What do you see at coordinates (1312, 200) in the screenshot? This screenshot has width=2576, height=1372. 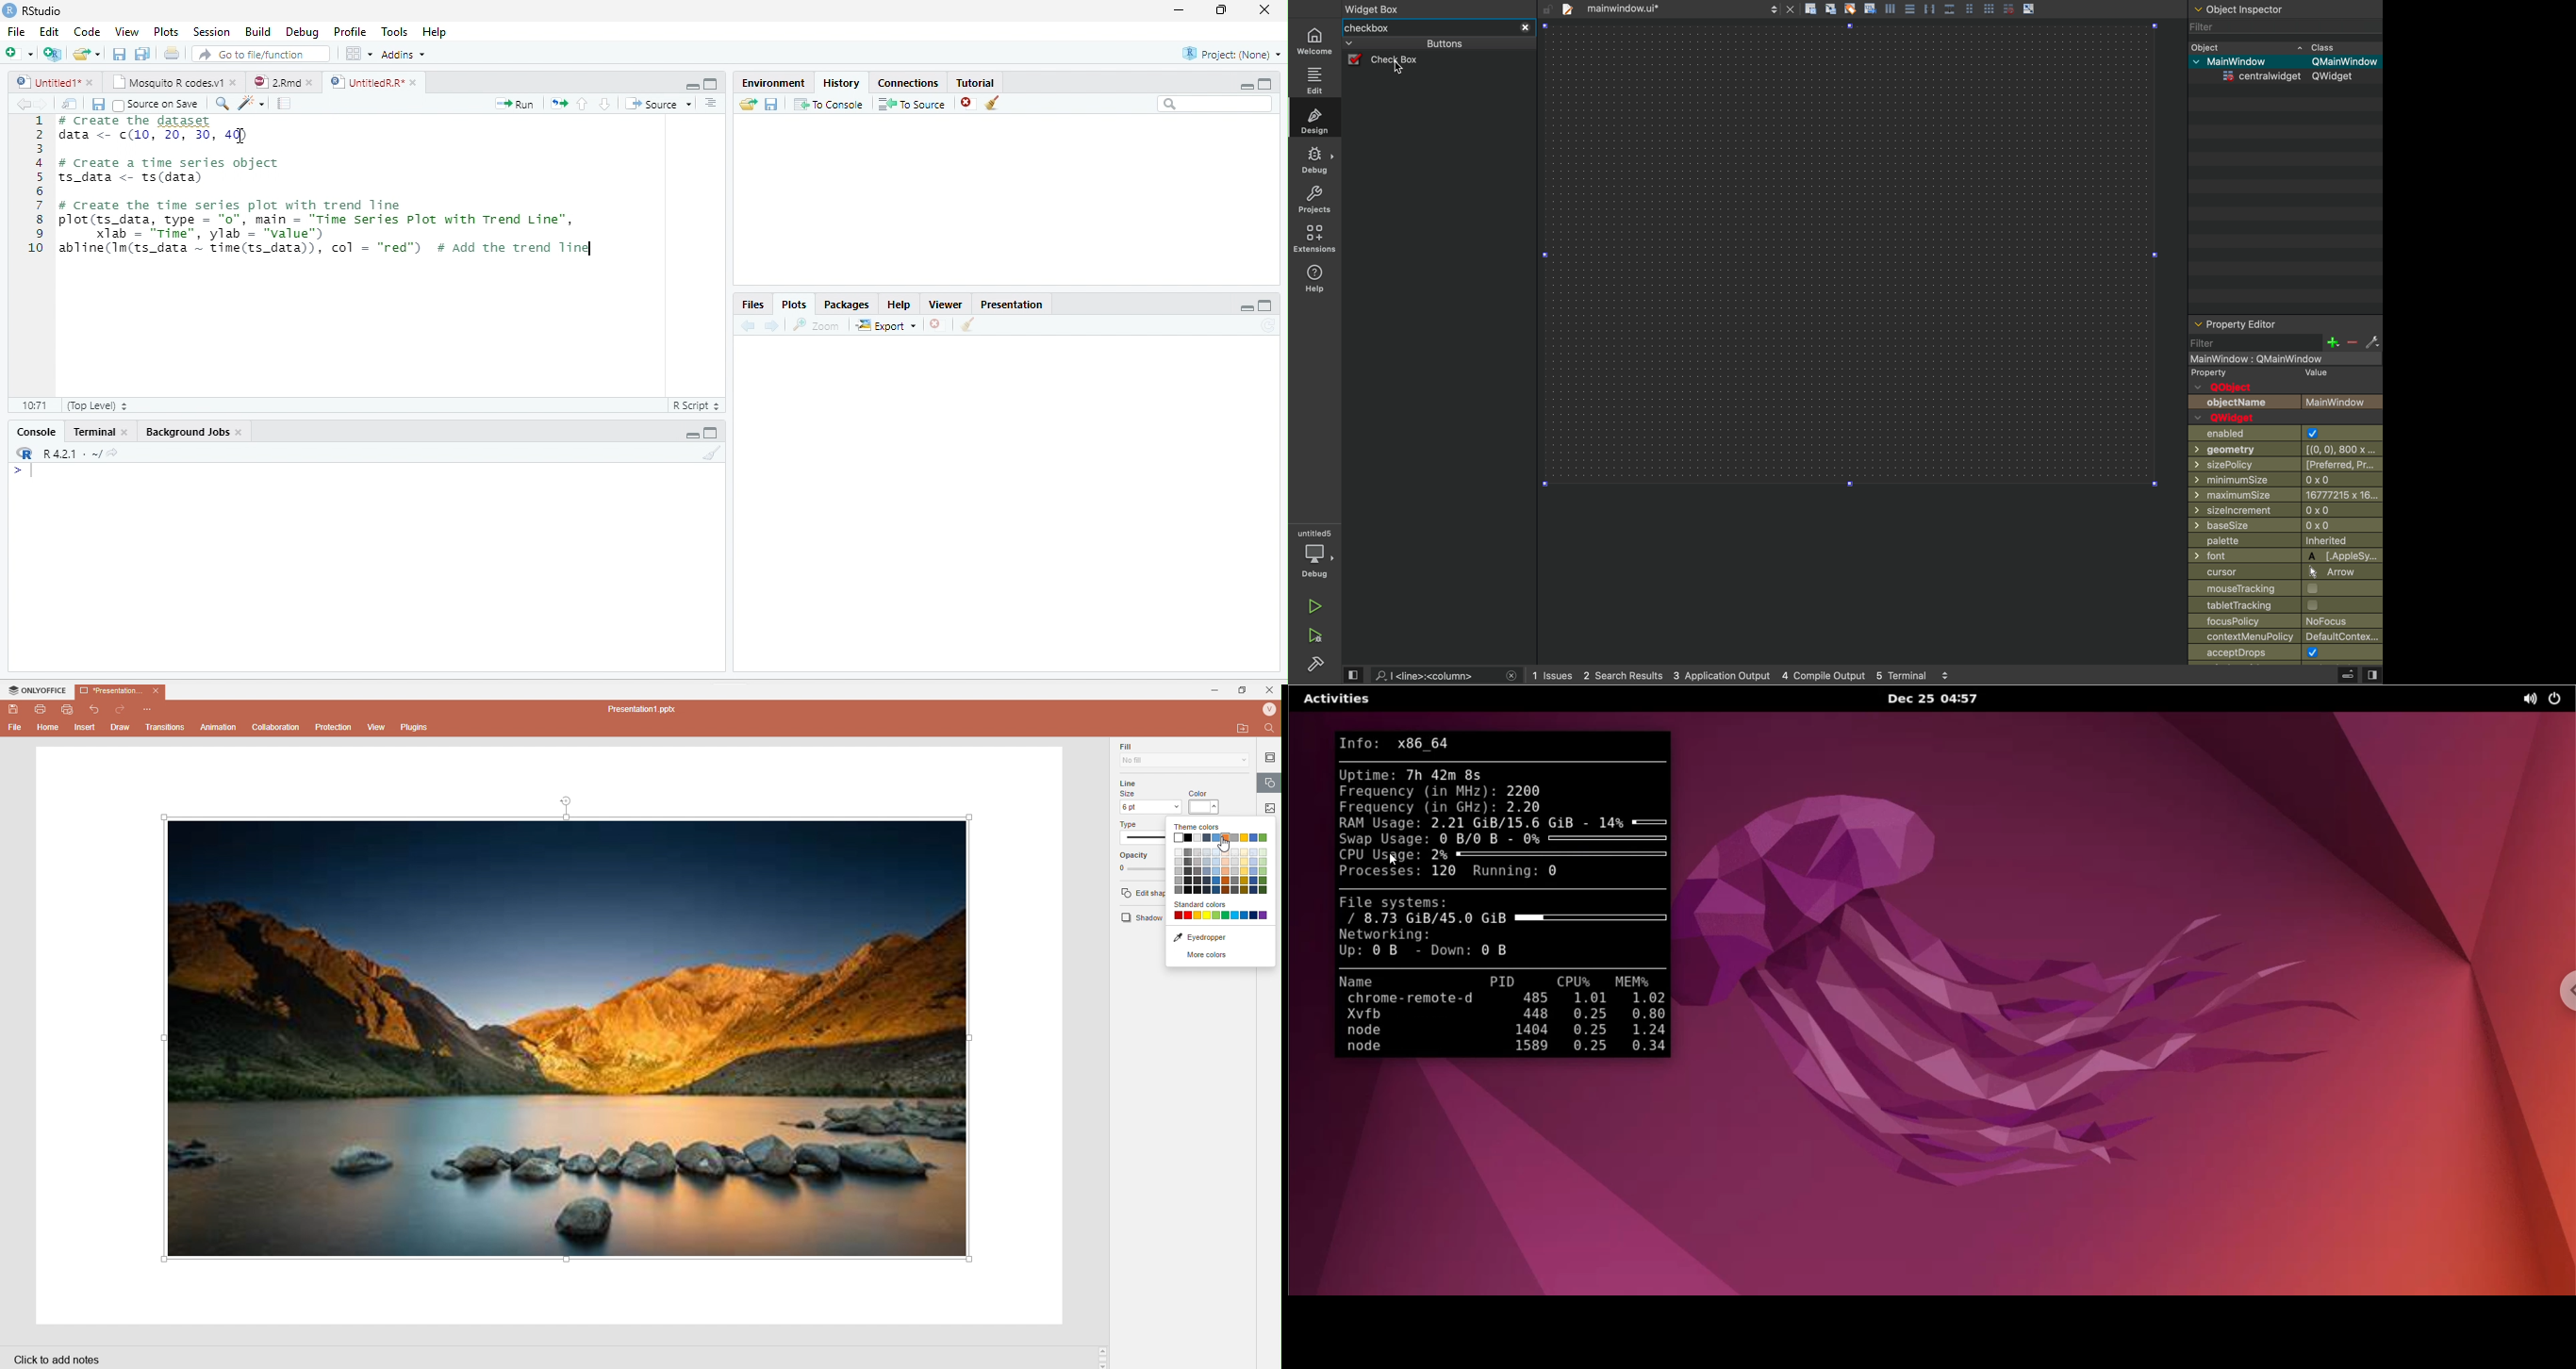 I see `projects` at bounding box center [1312, 200].